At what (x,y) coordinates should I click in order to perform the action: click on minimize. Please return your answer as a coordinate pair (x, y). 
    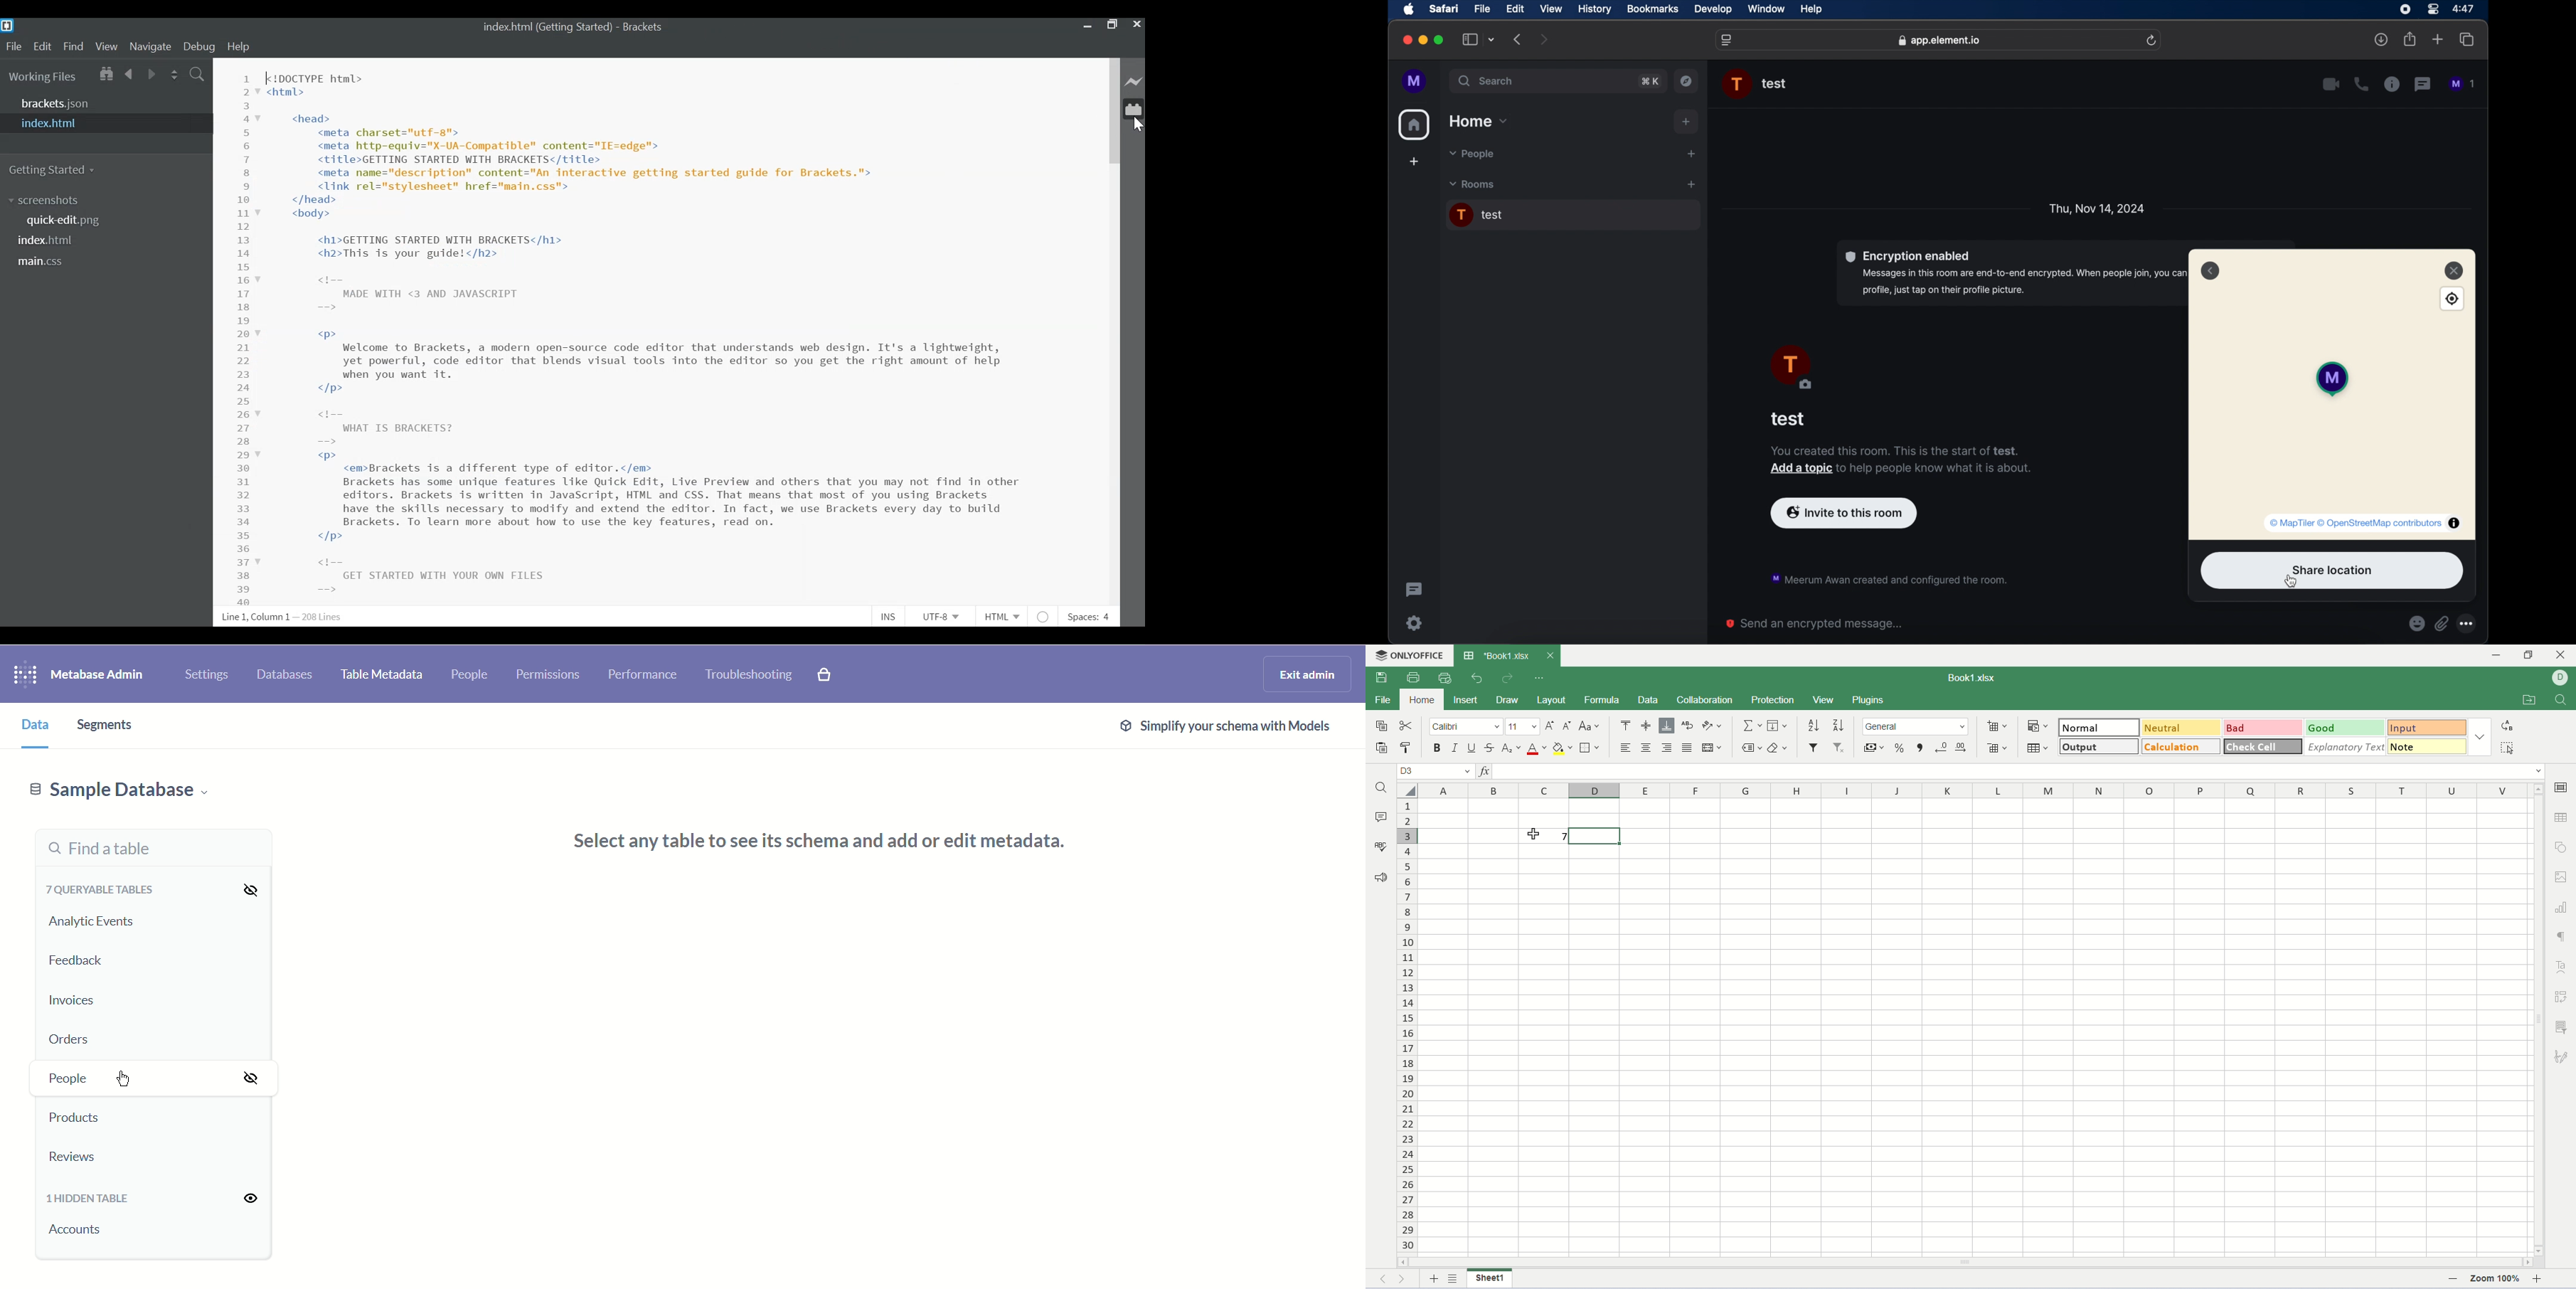
    Looking at the image, I should click on (1423, 40).